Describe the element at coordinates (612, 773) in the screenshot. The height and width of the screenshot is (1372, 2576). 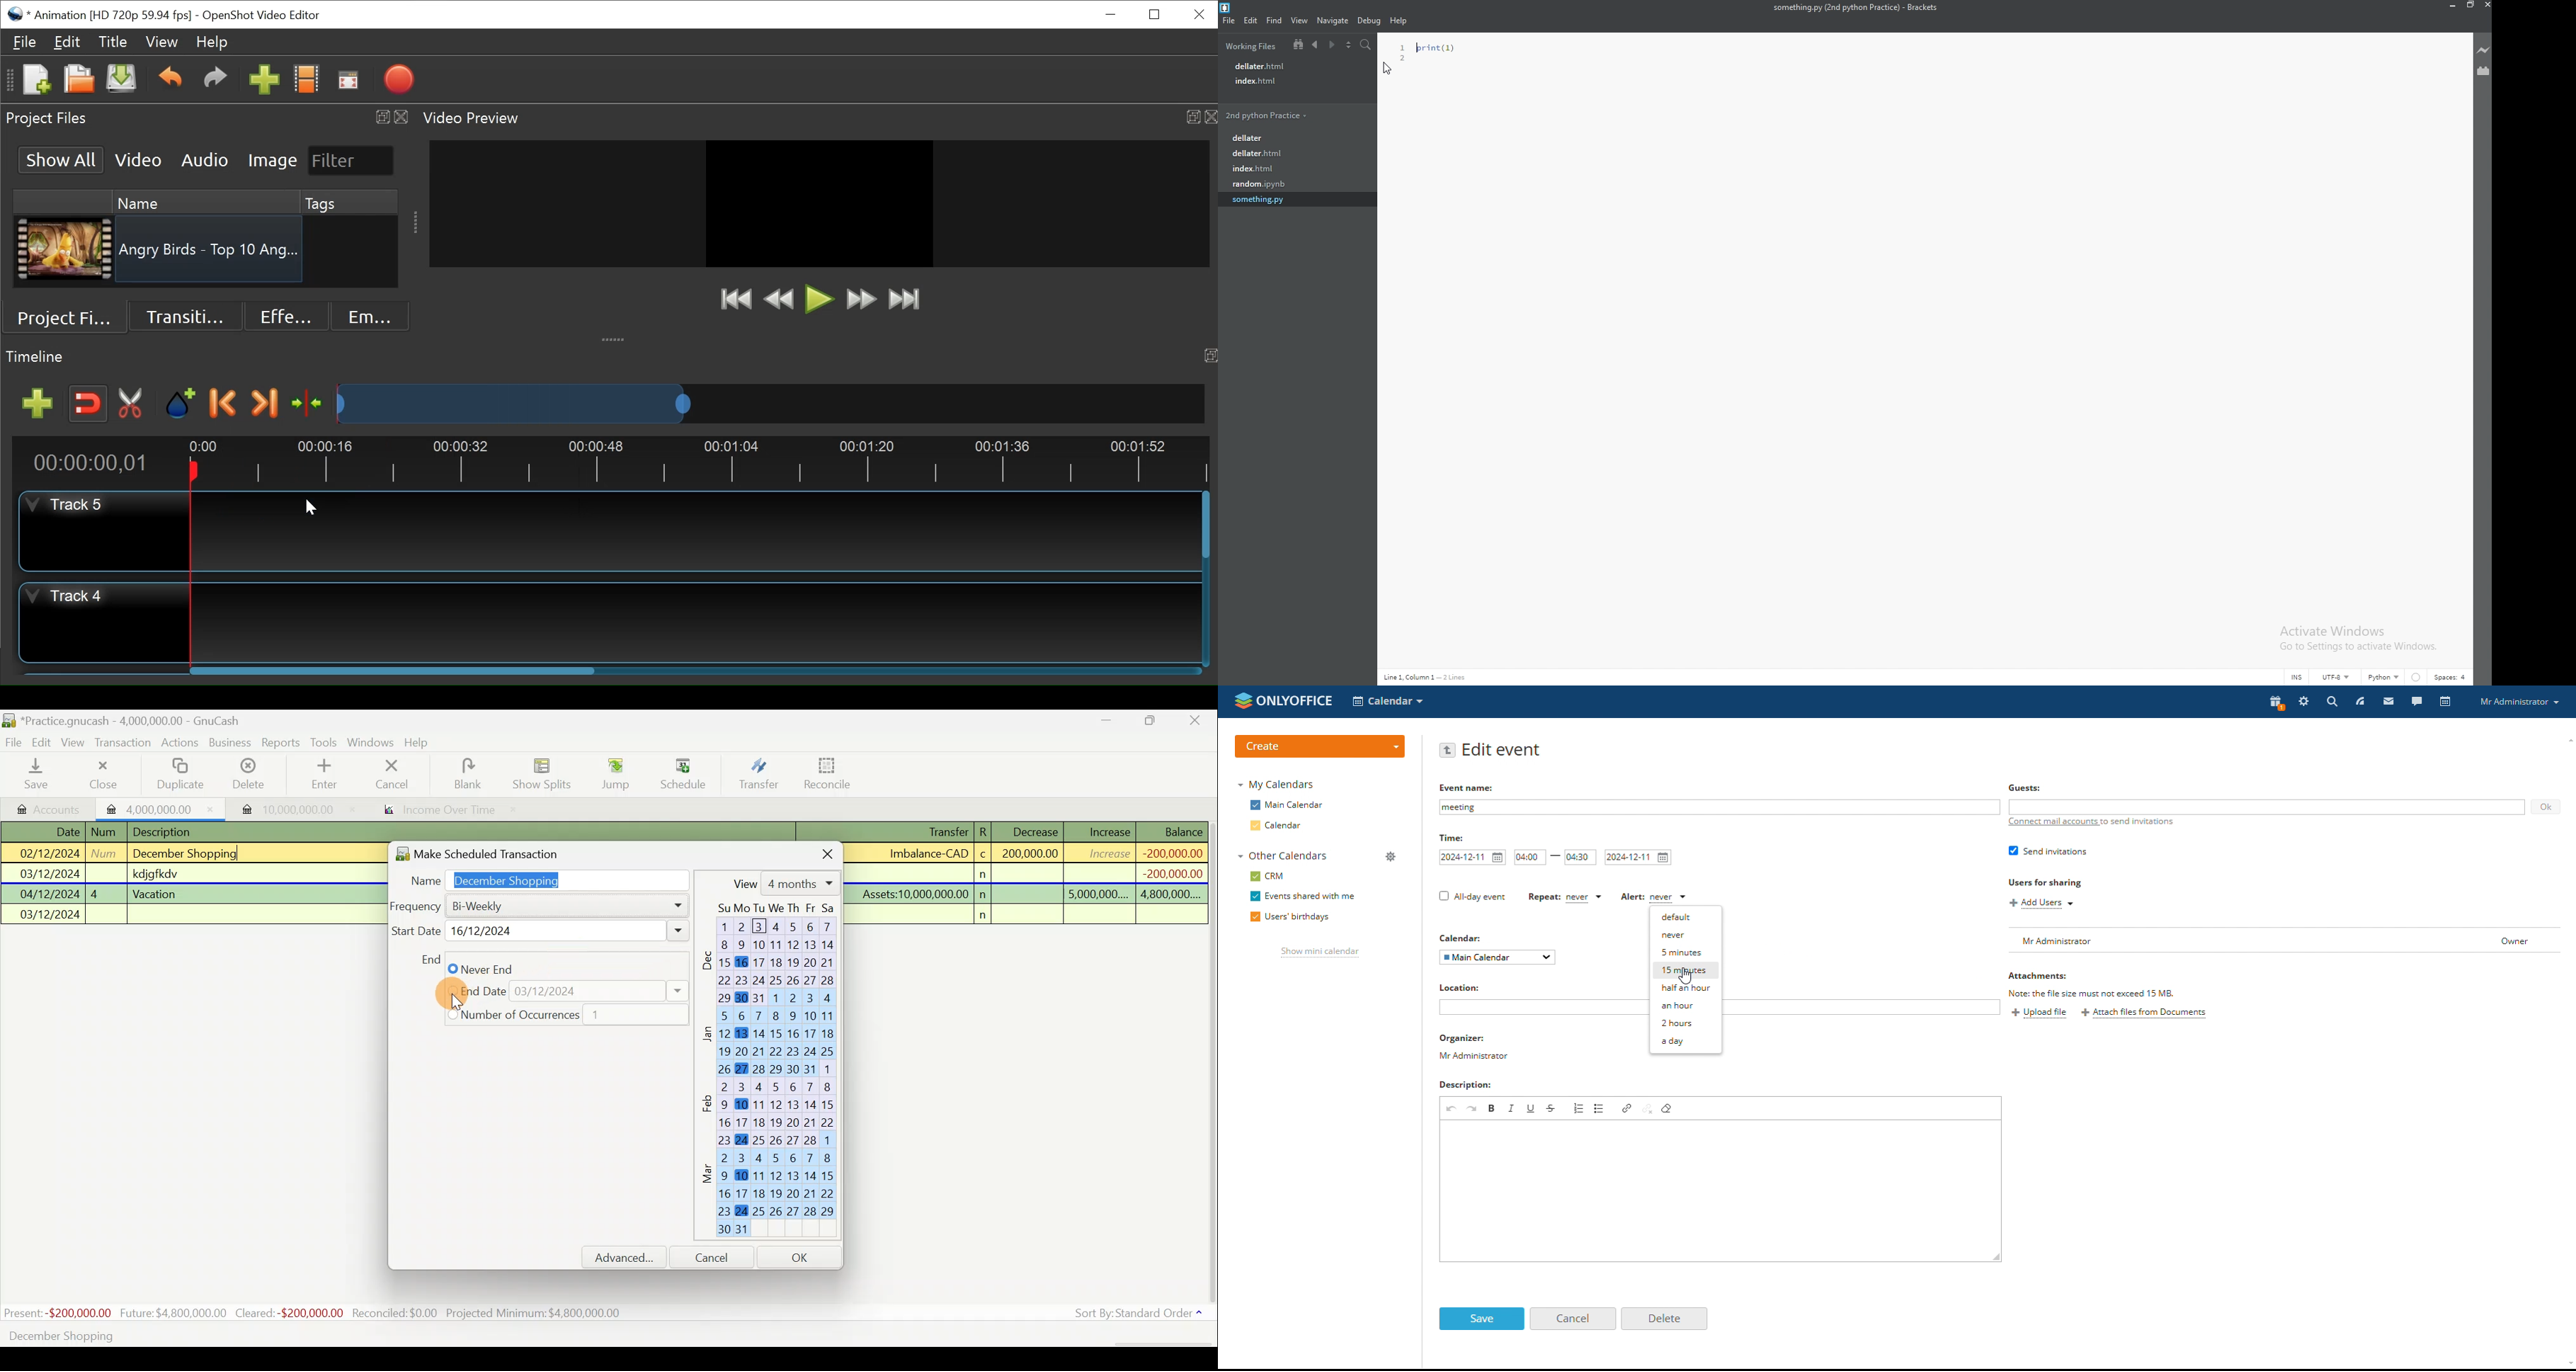
I see `Jump` at that location.